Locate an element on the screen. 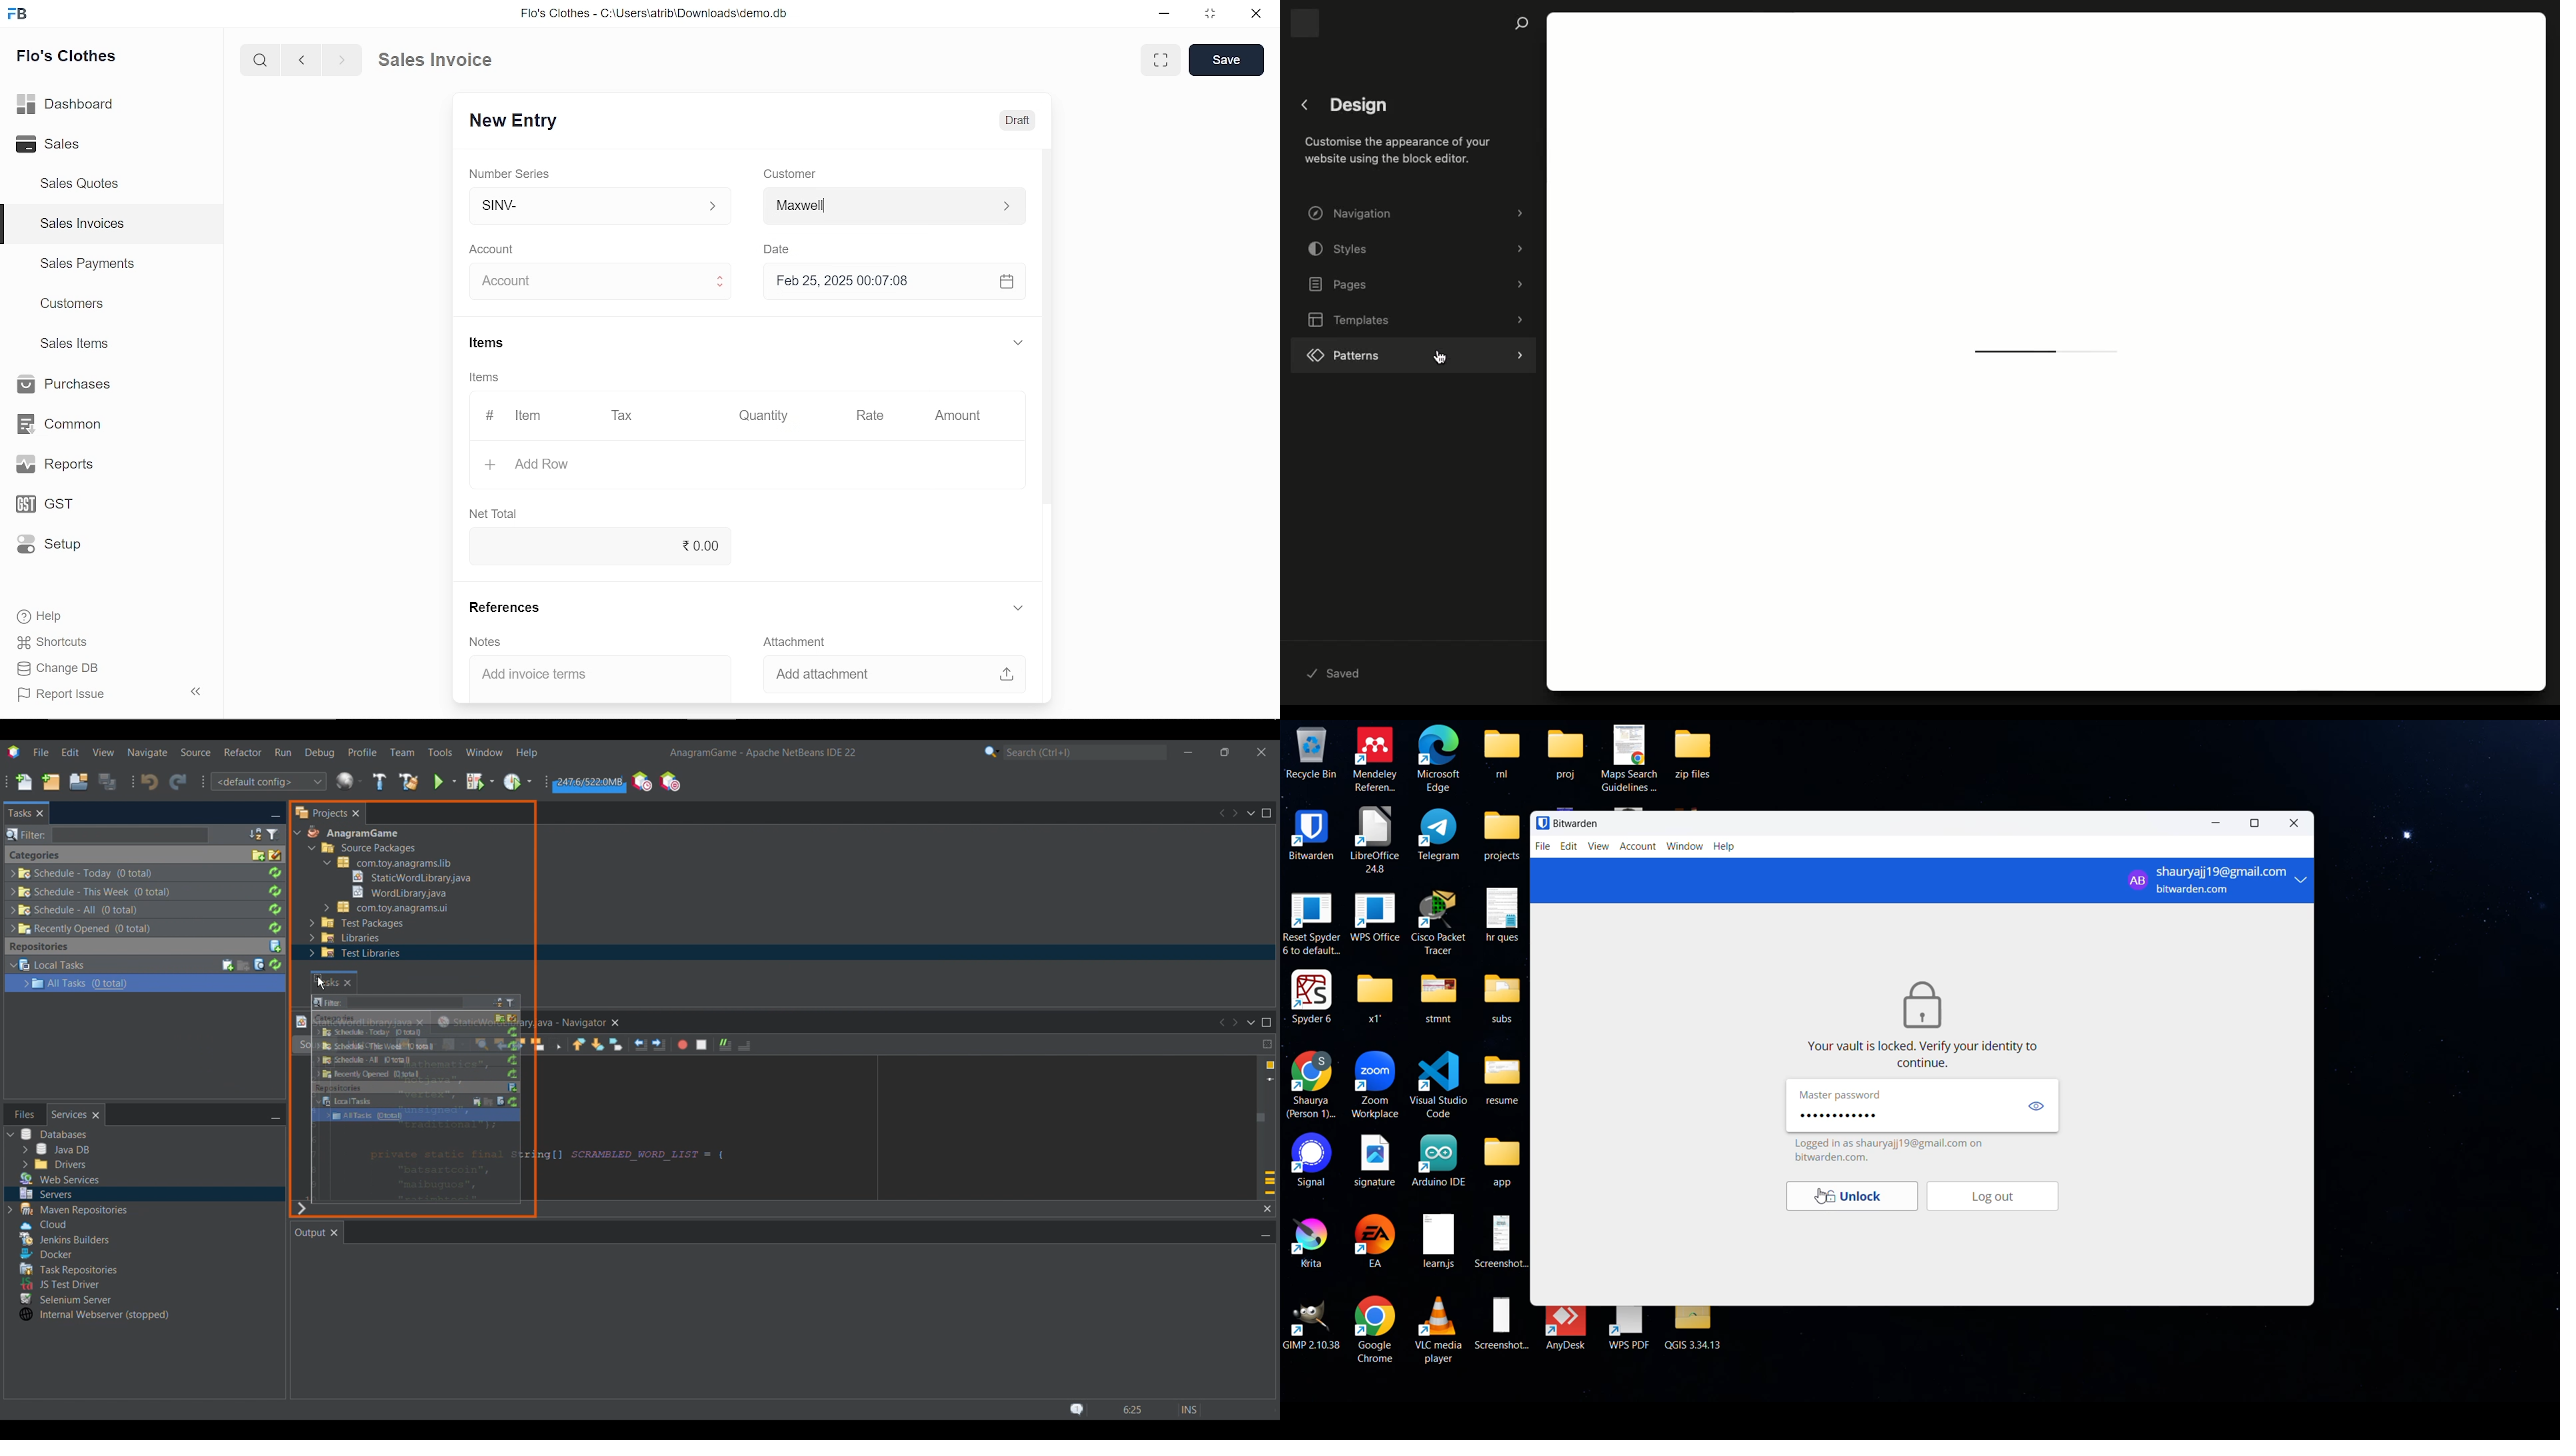 This screenshot has width=2576, height=1456. Common is located at coordinates (62, 424).